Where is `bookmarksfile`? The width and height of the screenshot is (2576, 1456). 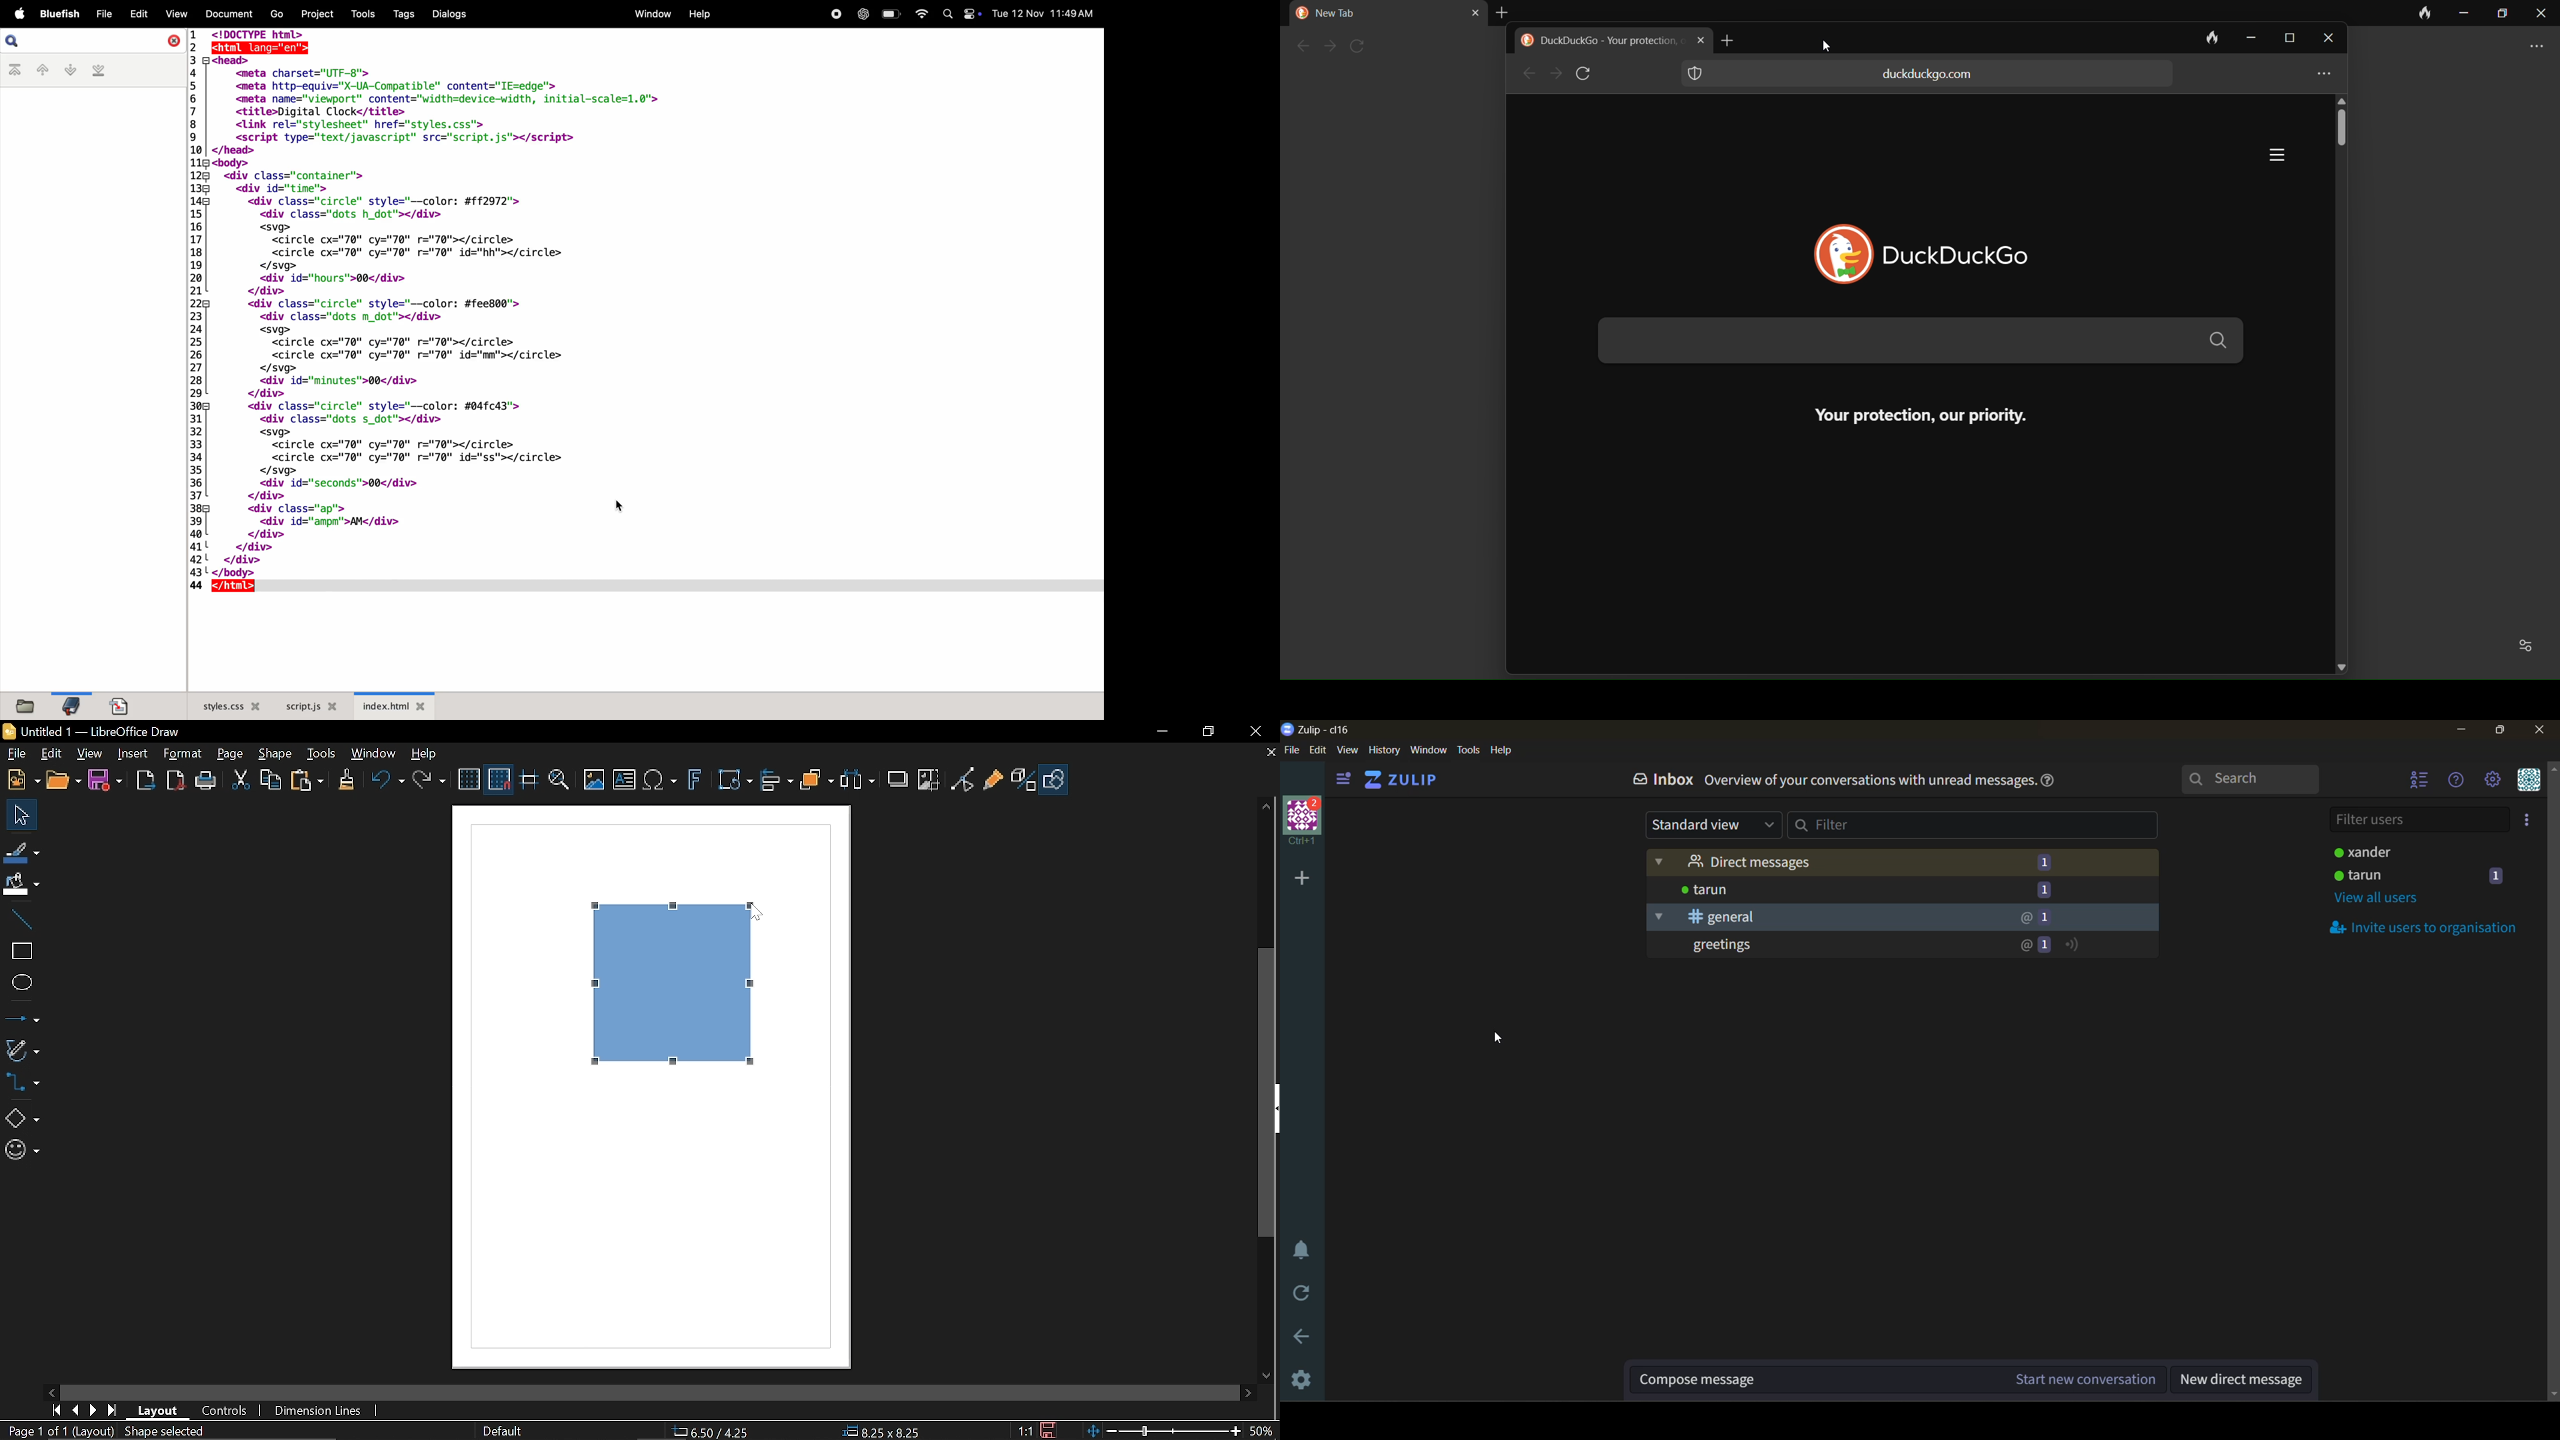
bookmarksfile is located at coordinates (69, 705).